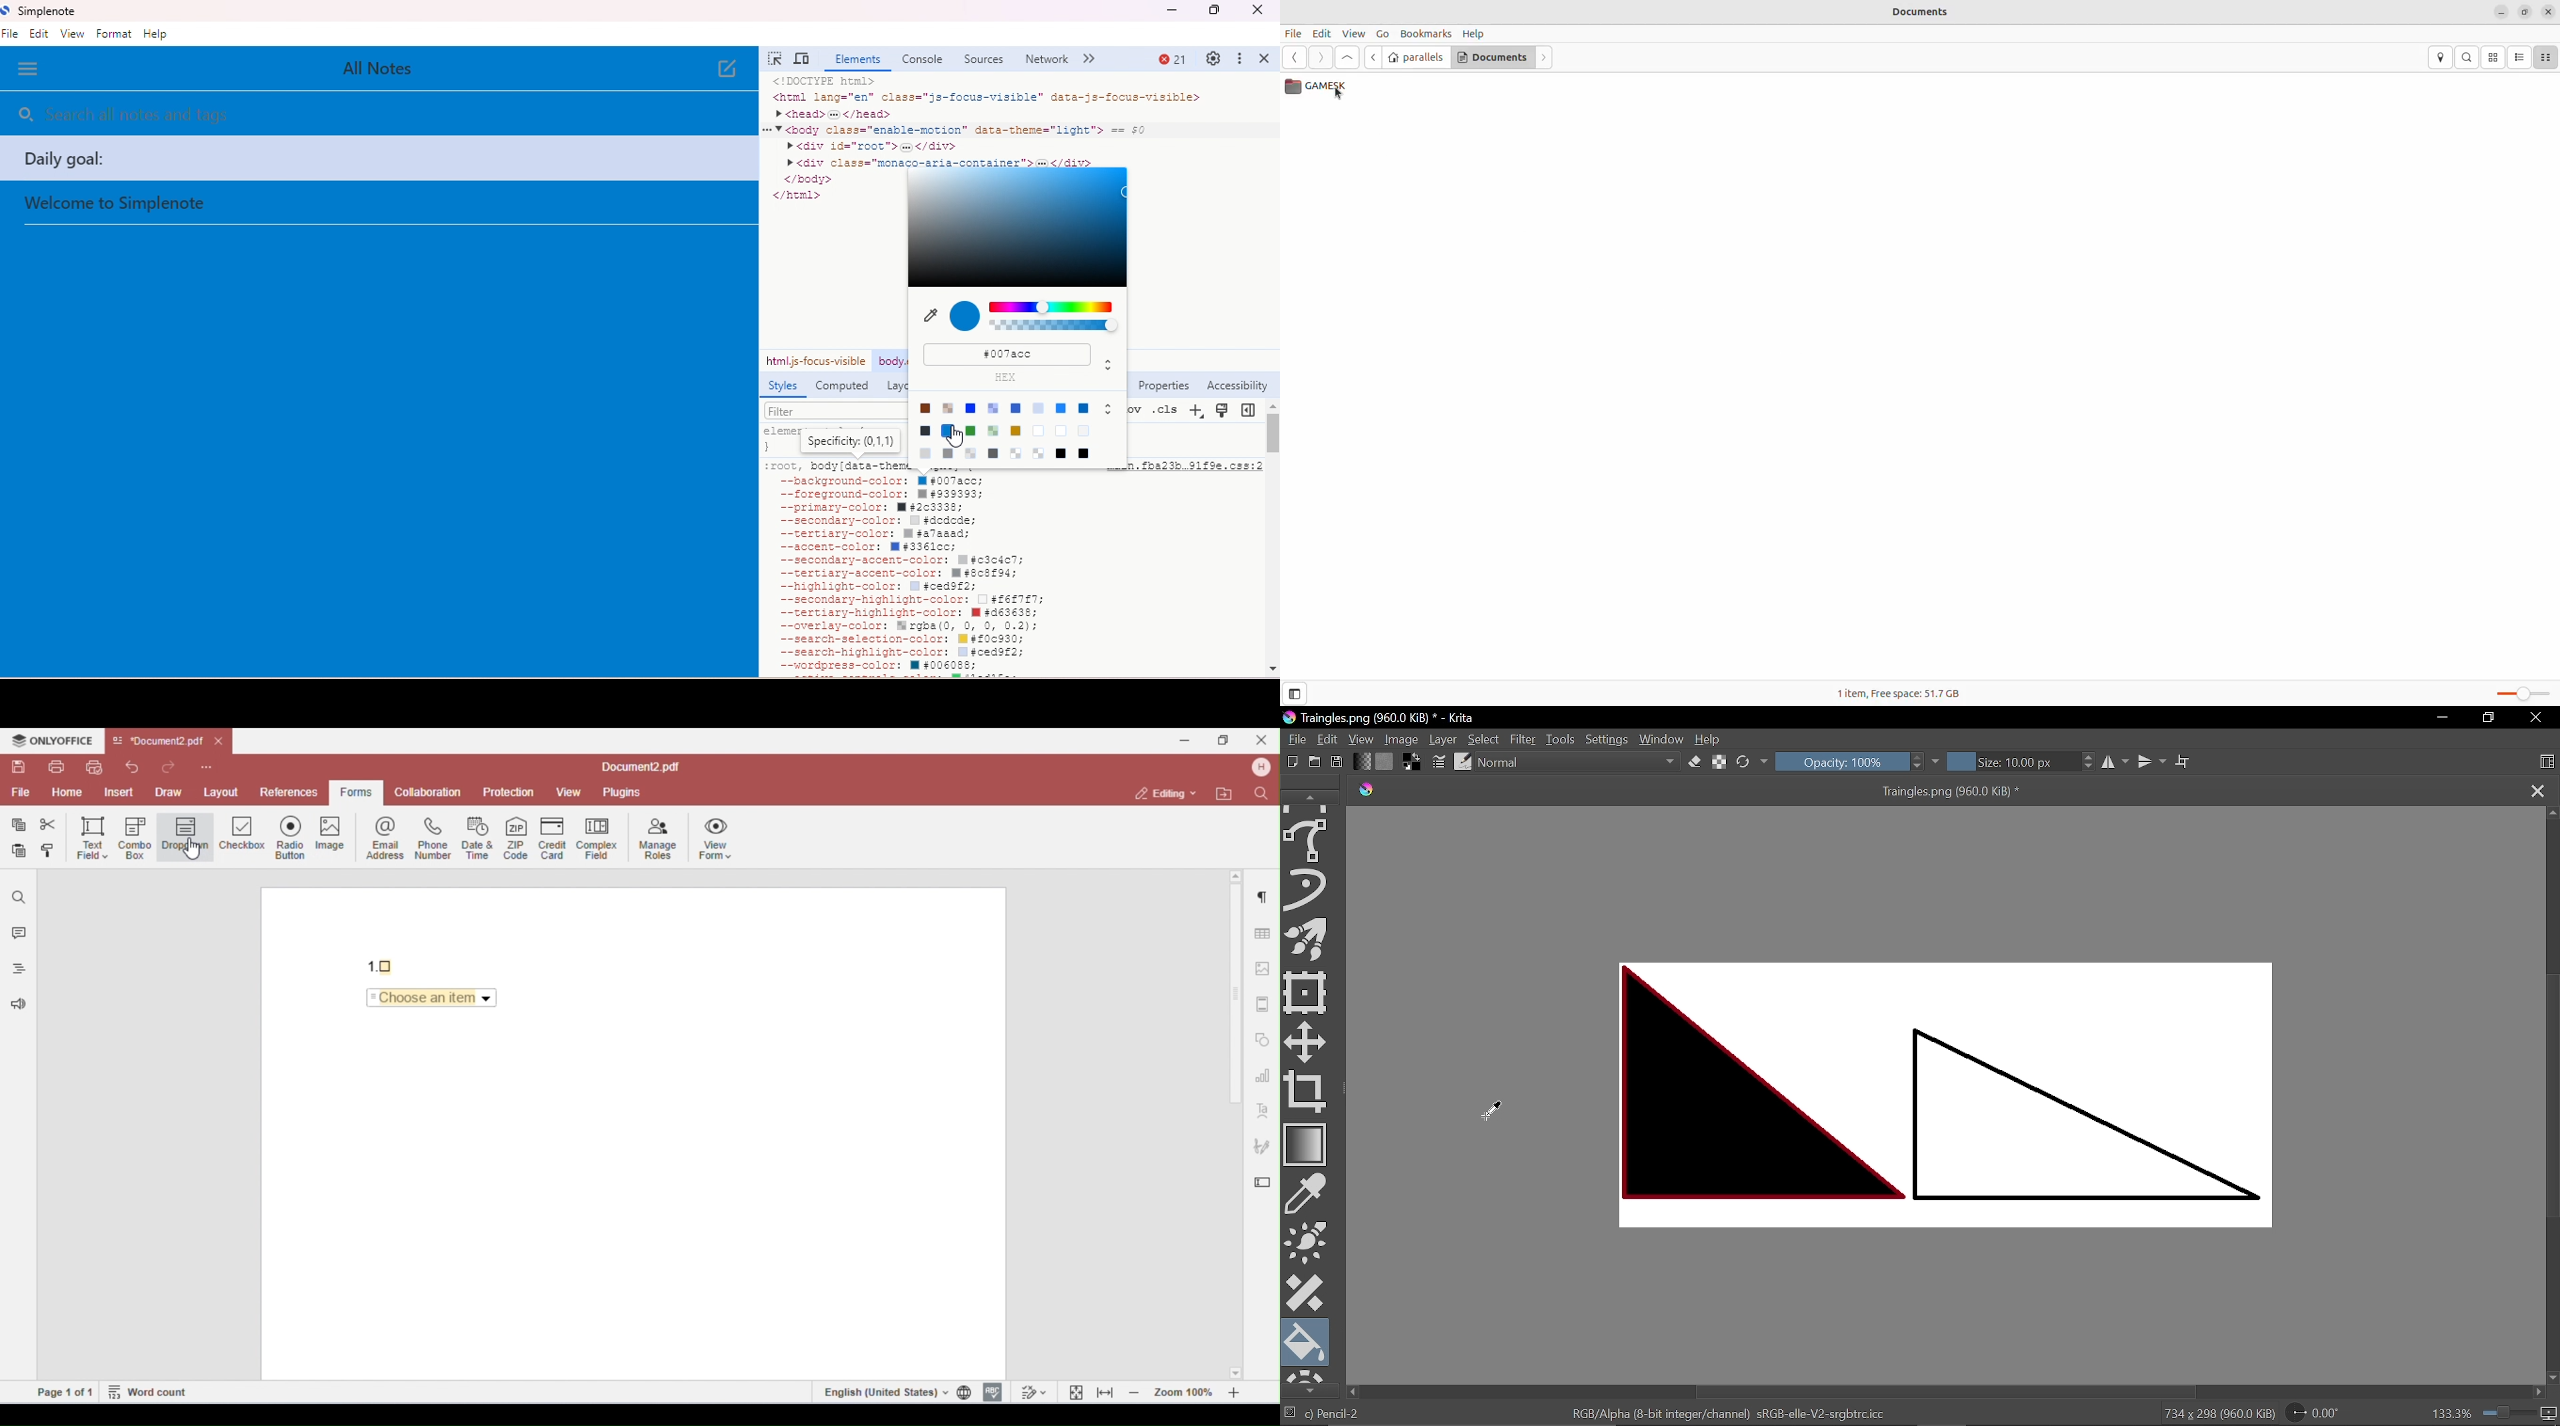 This screenshot has height=1428, width=2576. What do you see at coordinates (872, 535) in the screenshot?
I see `tertiary color` at bounding box center [872, 535].